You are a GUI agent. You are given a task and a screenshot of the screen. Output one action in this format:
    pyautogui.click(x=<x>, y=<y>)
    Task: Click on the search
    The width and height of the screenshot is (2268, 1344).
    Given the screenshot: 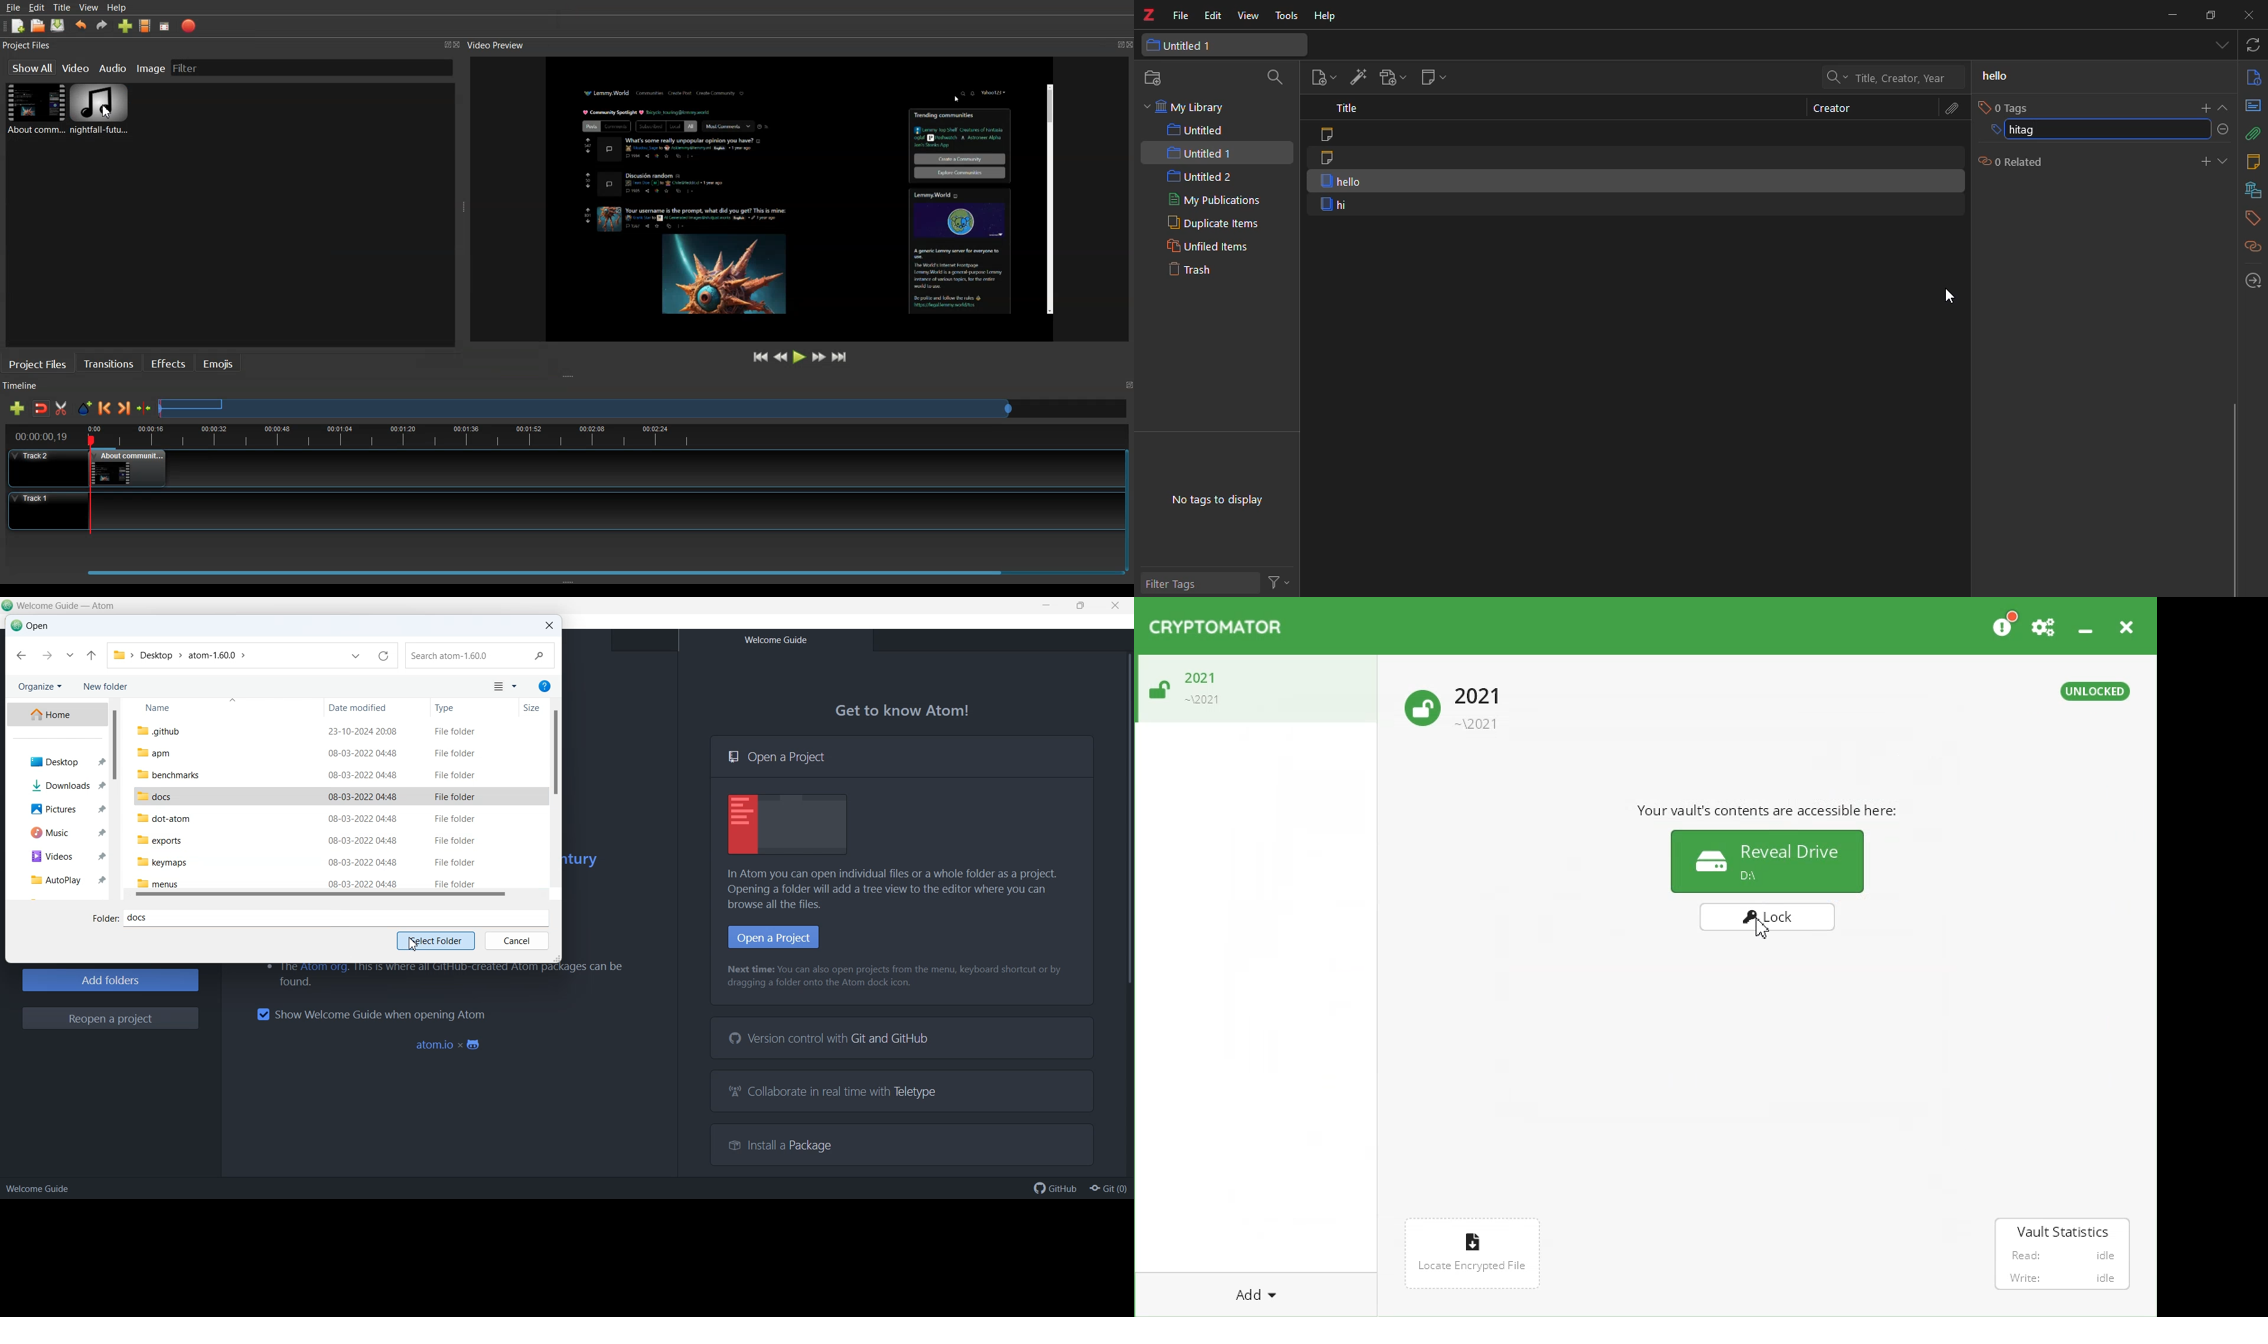 What is the action you would take?
    pyautogui.click(x=1277, y=78)
    